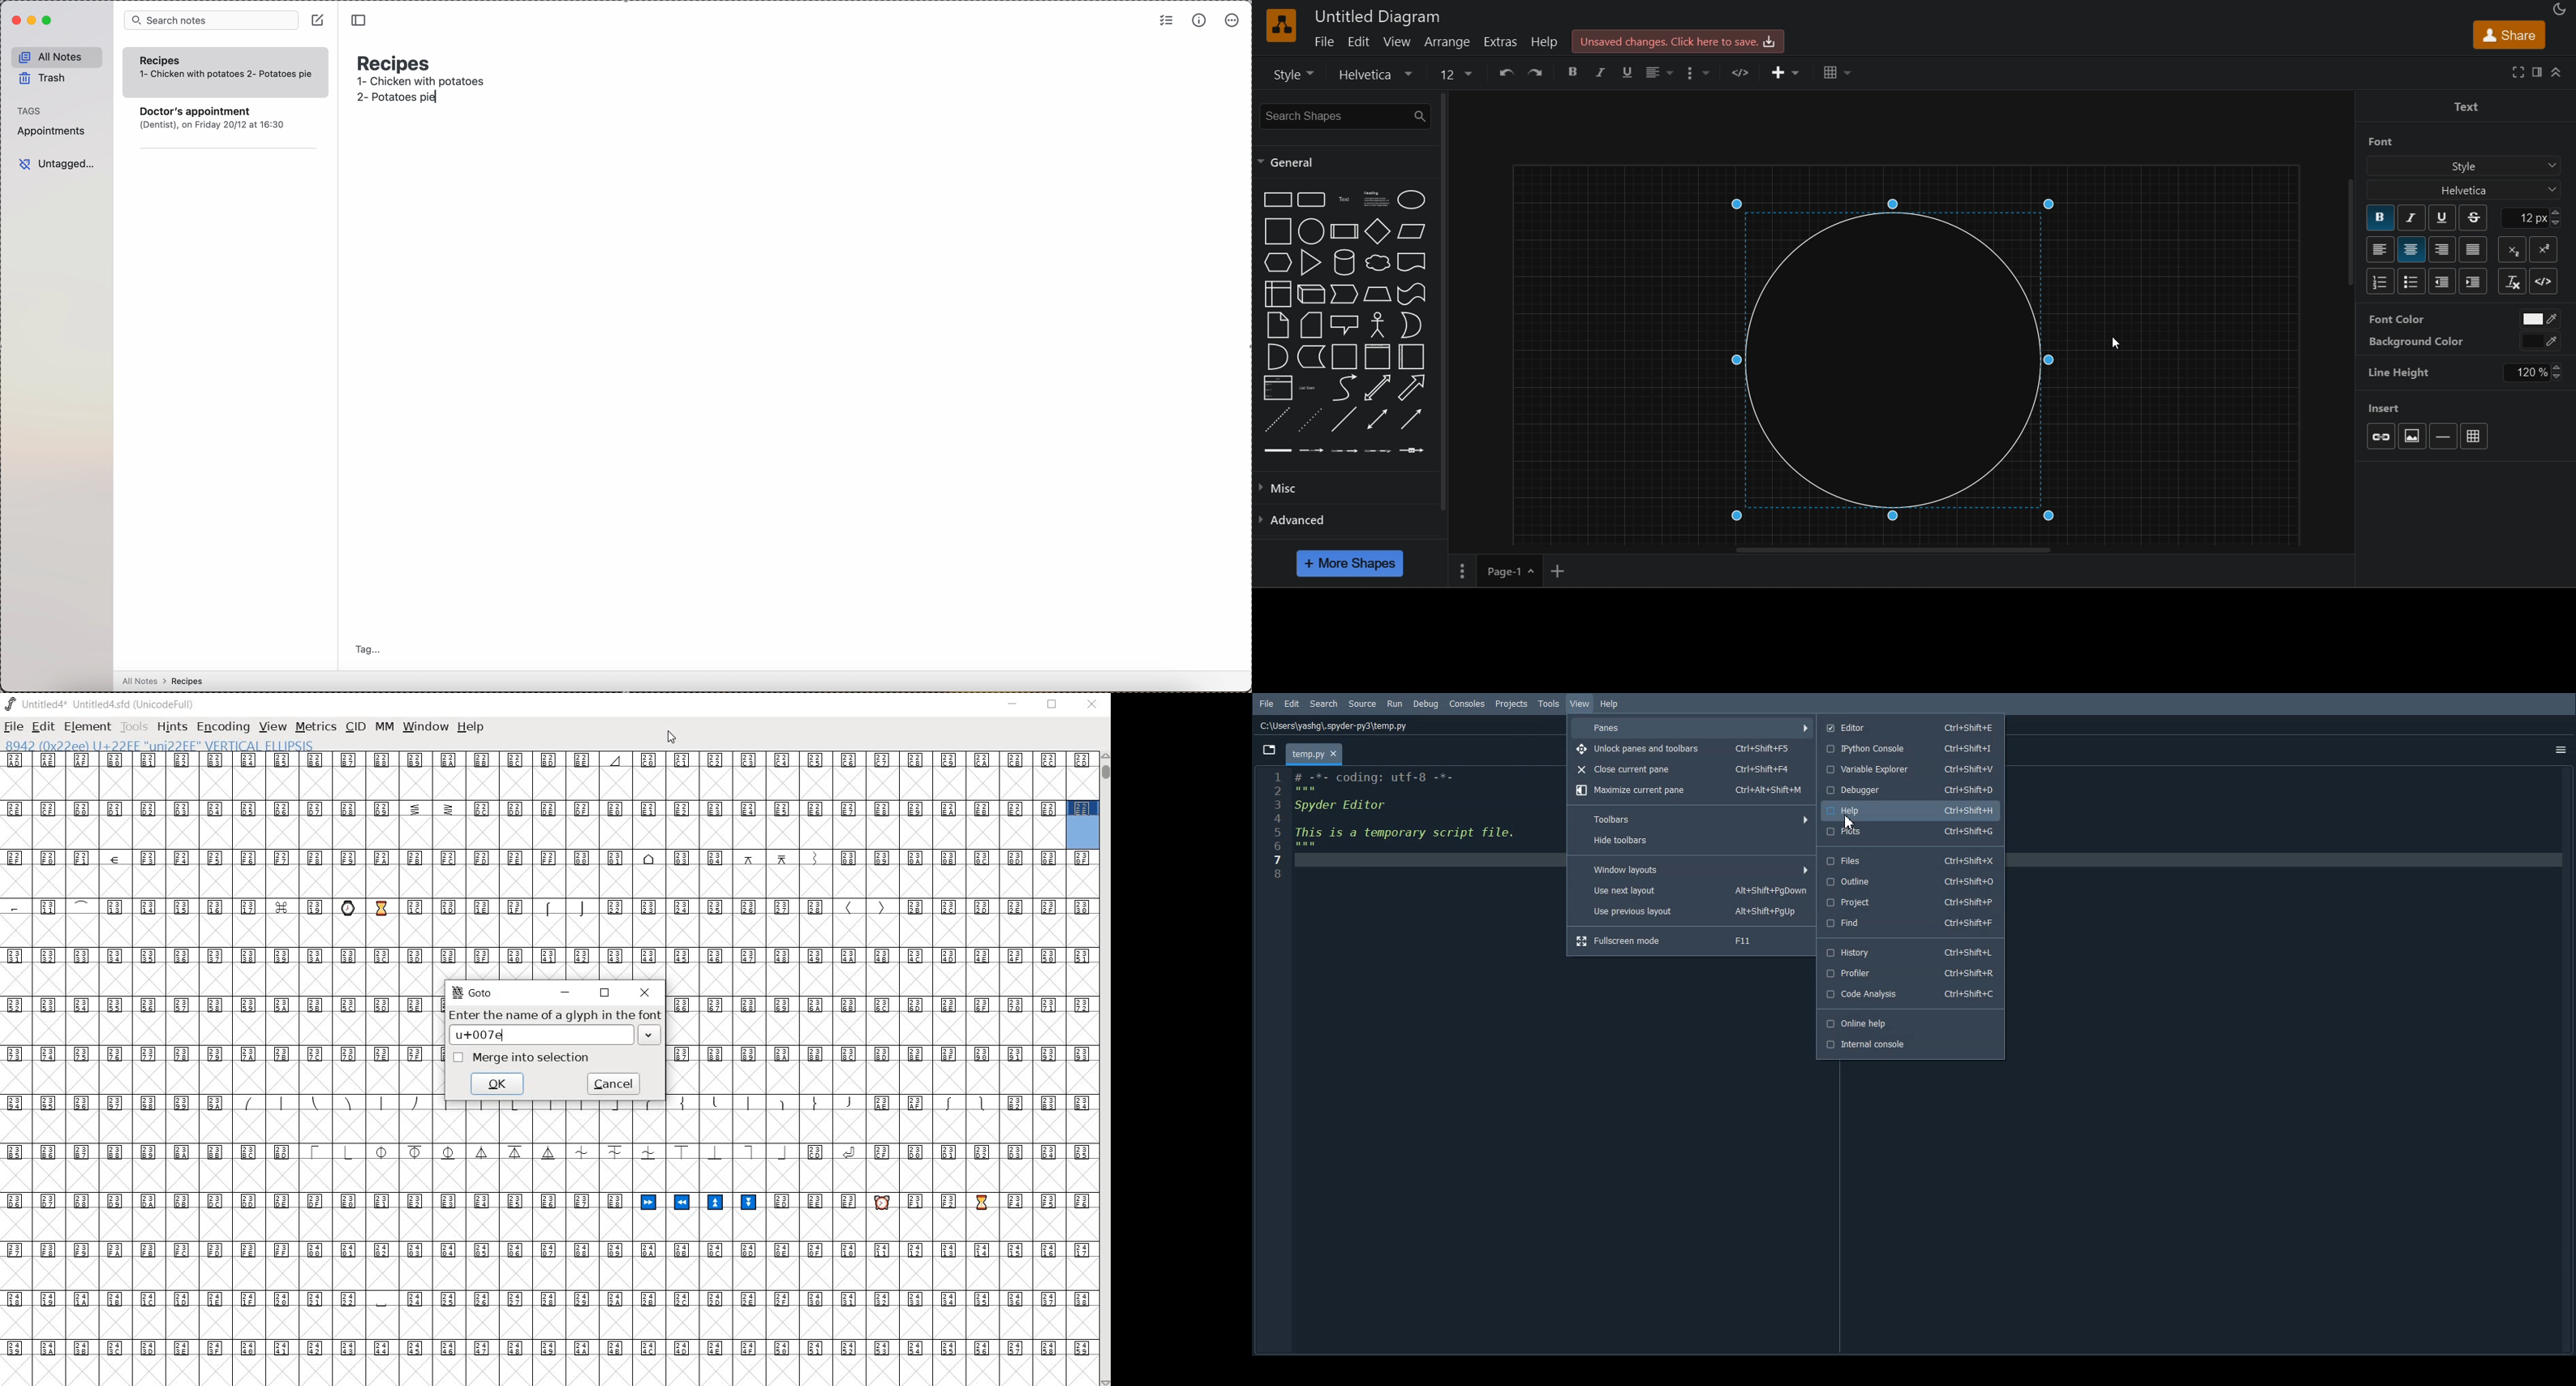 Image resolution: width=2576 pixels, height=1400 pixels. I want to click on HINTS, so click(171, 726).